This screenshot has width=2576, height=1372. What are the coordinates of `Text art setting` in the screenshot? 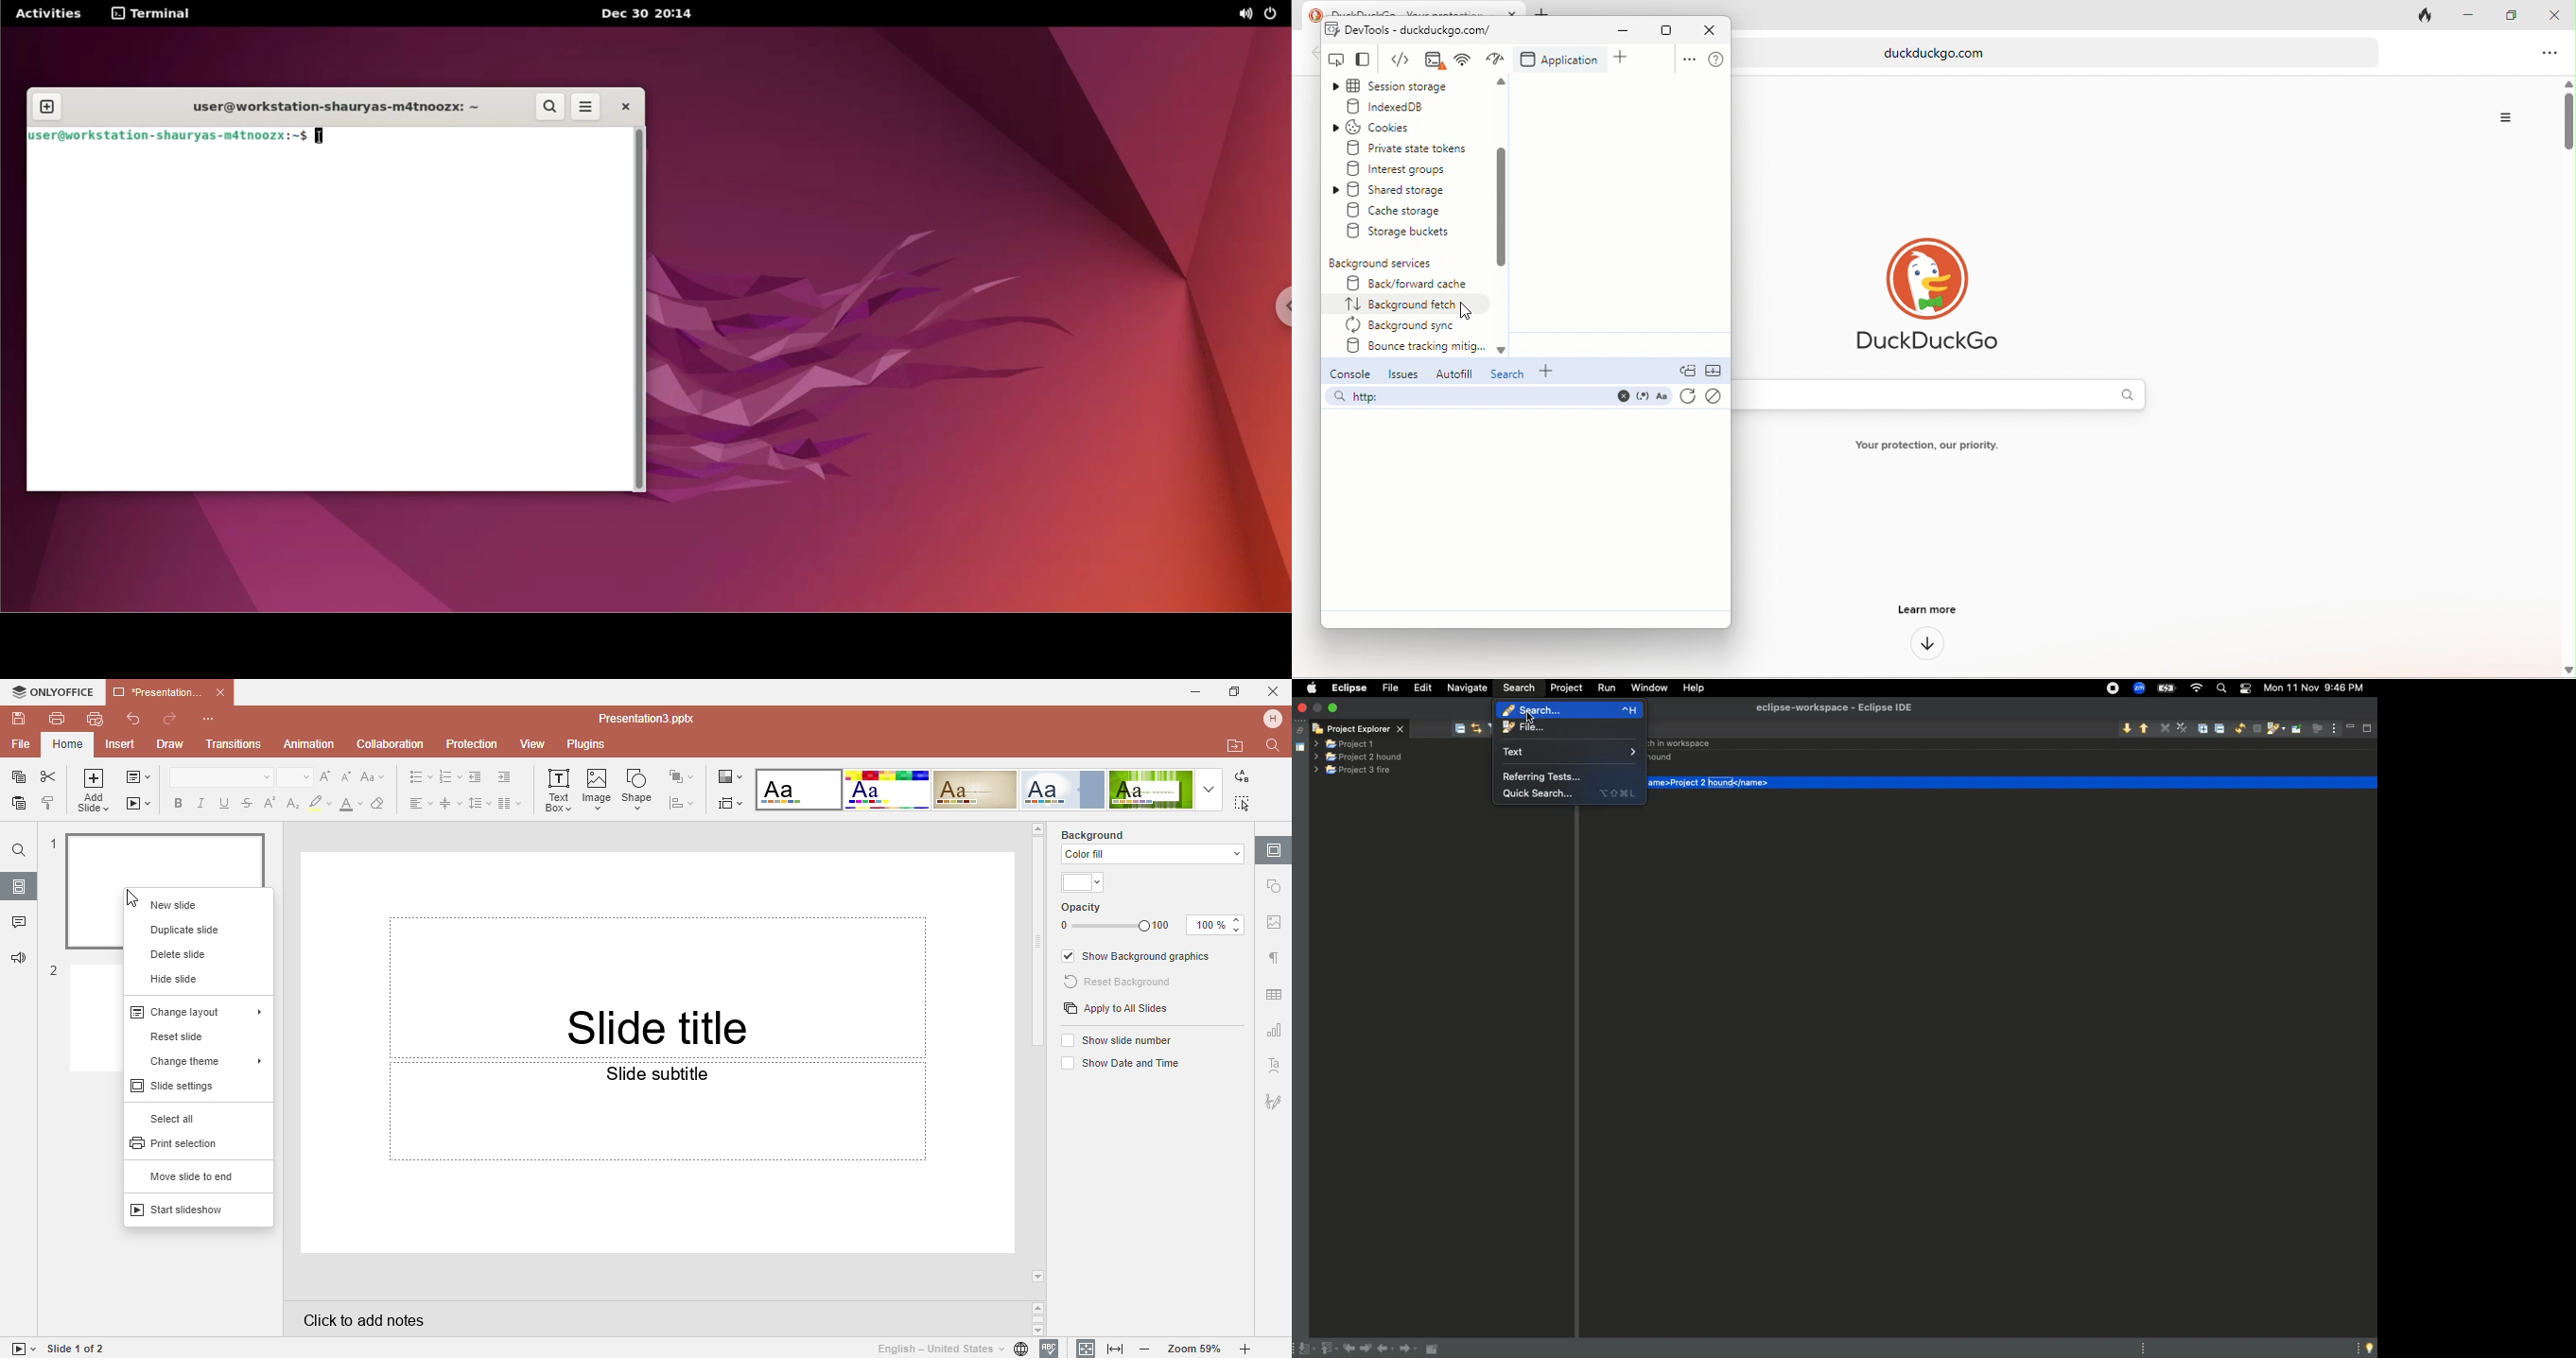 It's located at (1274, 1065).